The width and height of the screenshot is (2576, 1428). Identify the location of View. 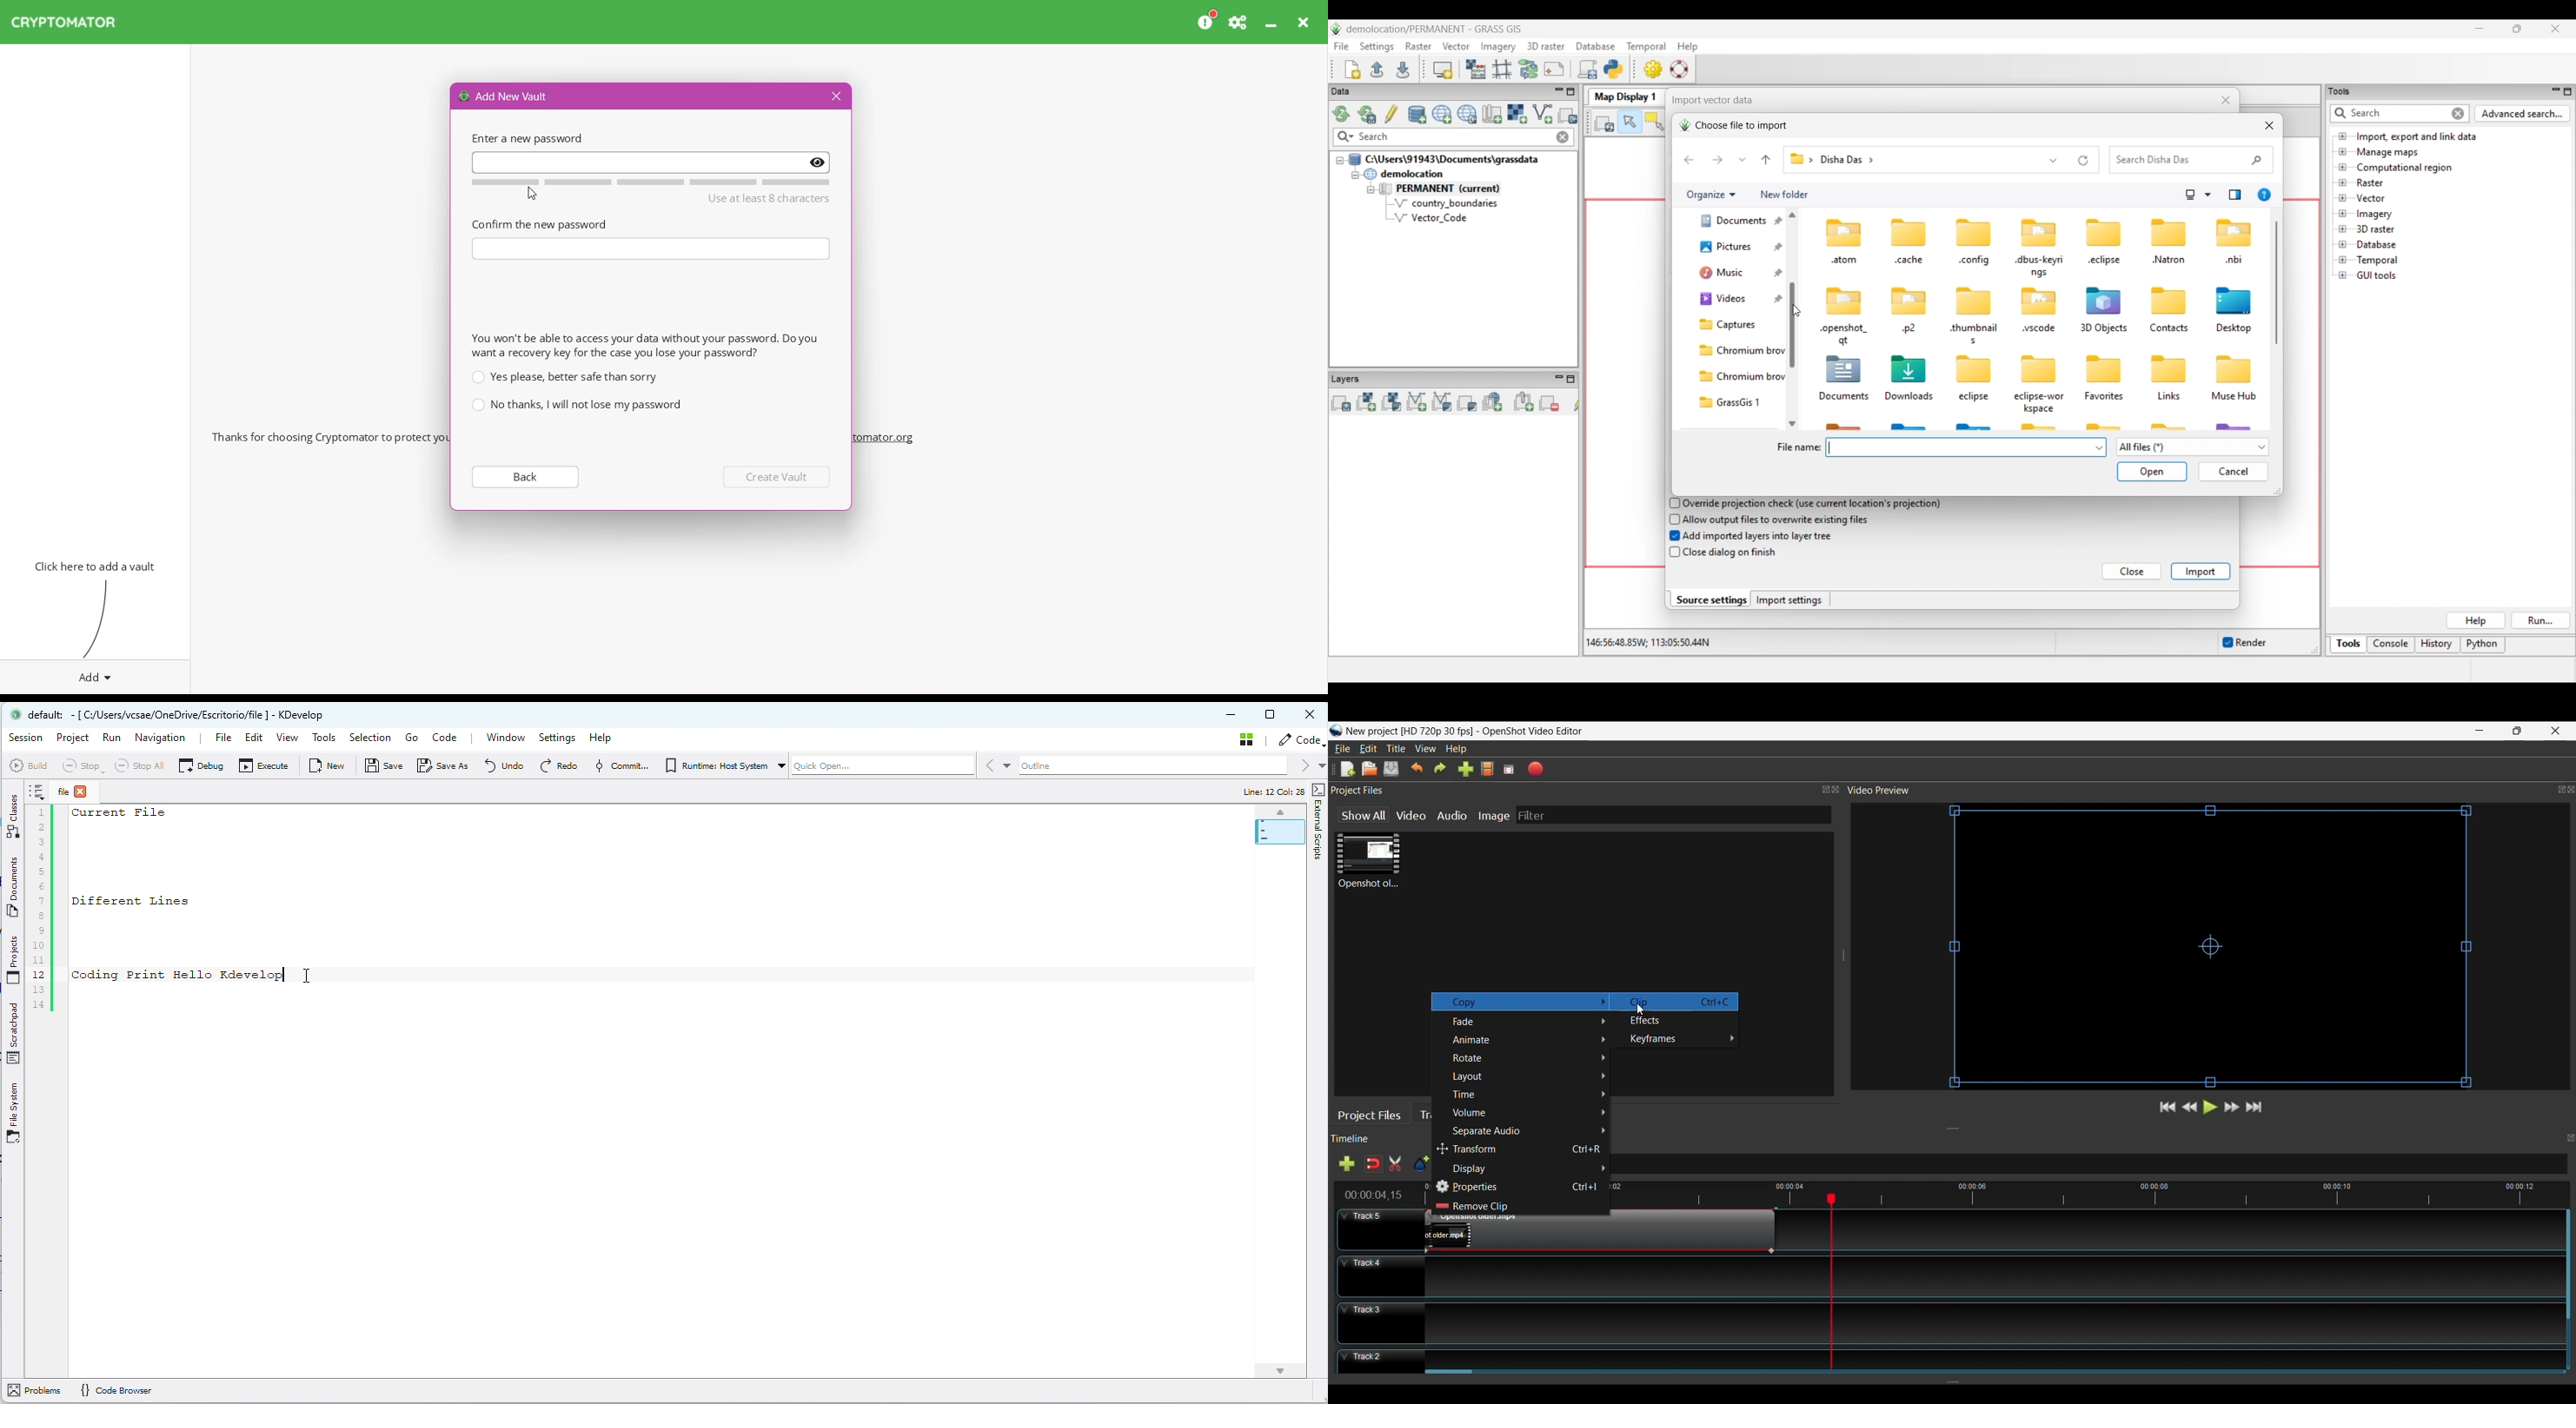
(289, 739).